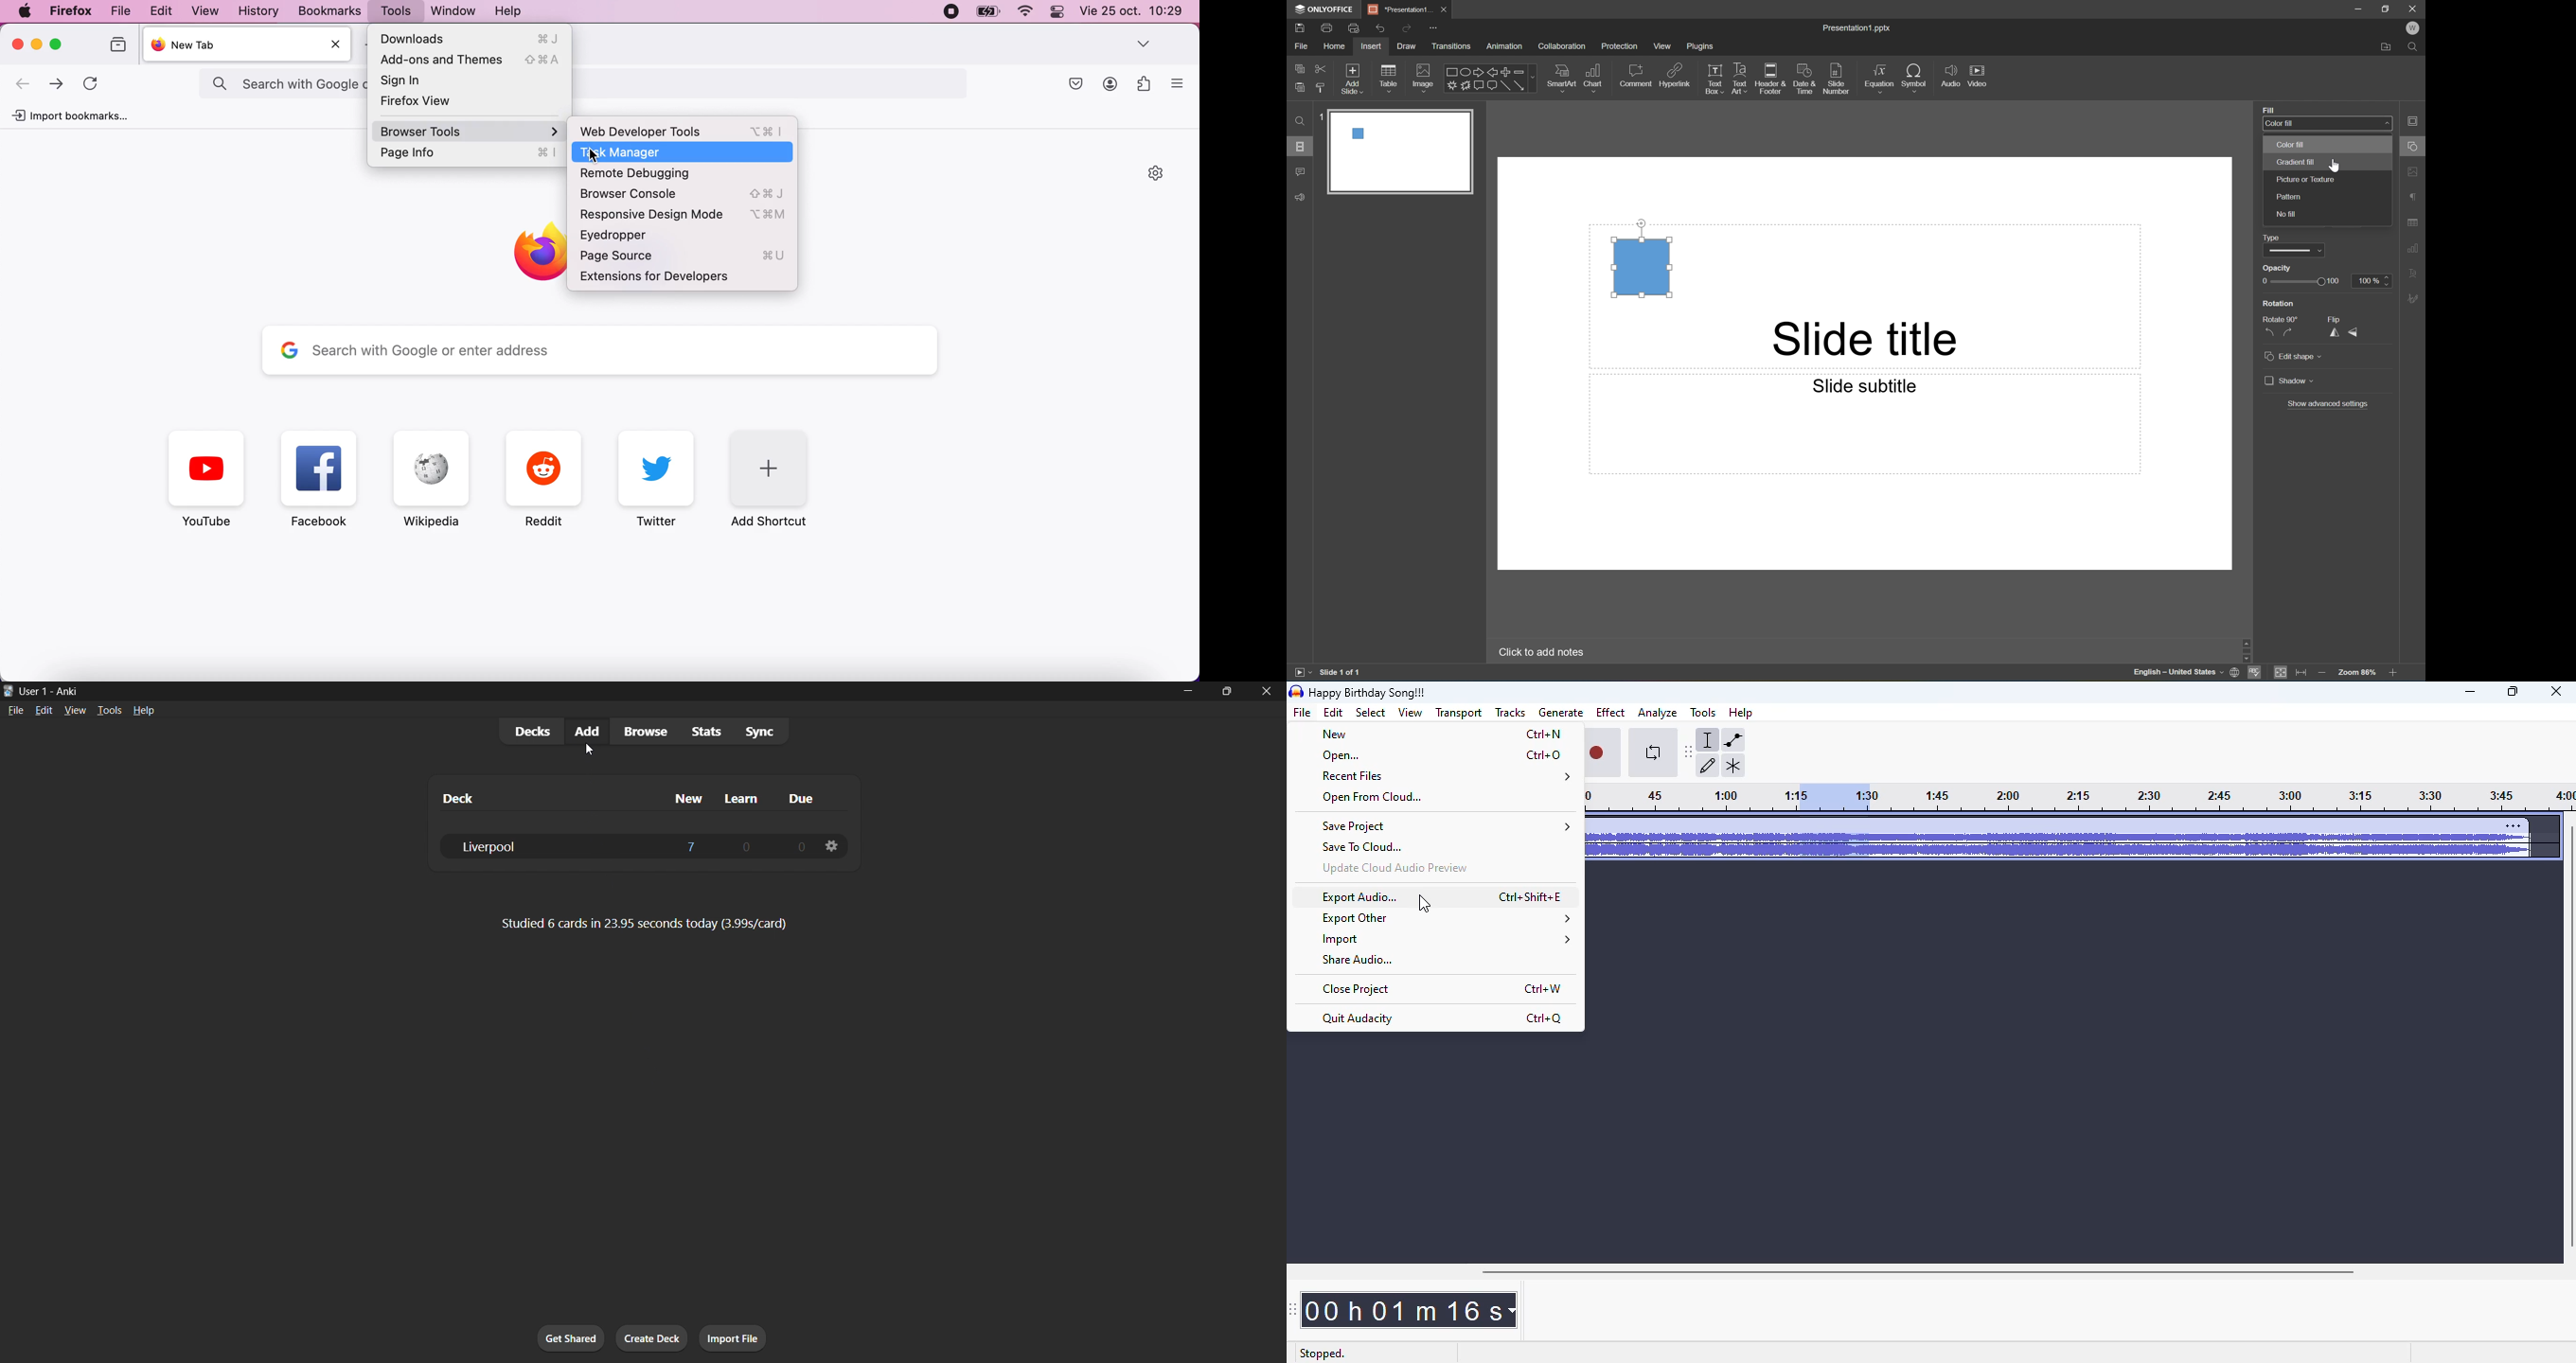  Describe the element at coordinates (2276, 268) in the screenshot. I see `Opacity` at that location.